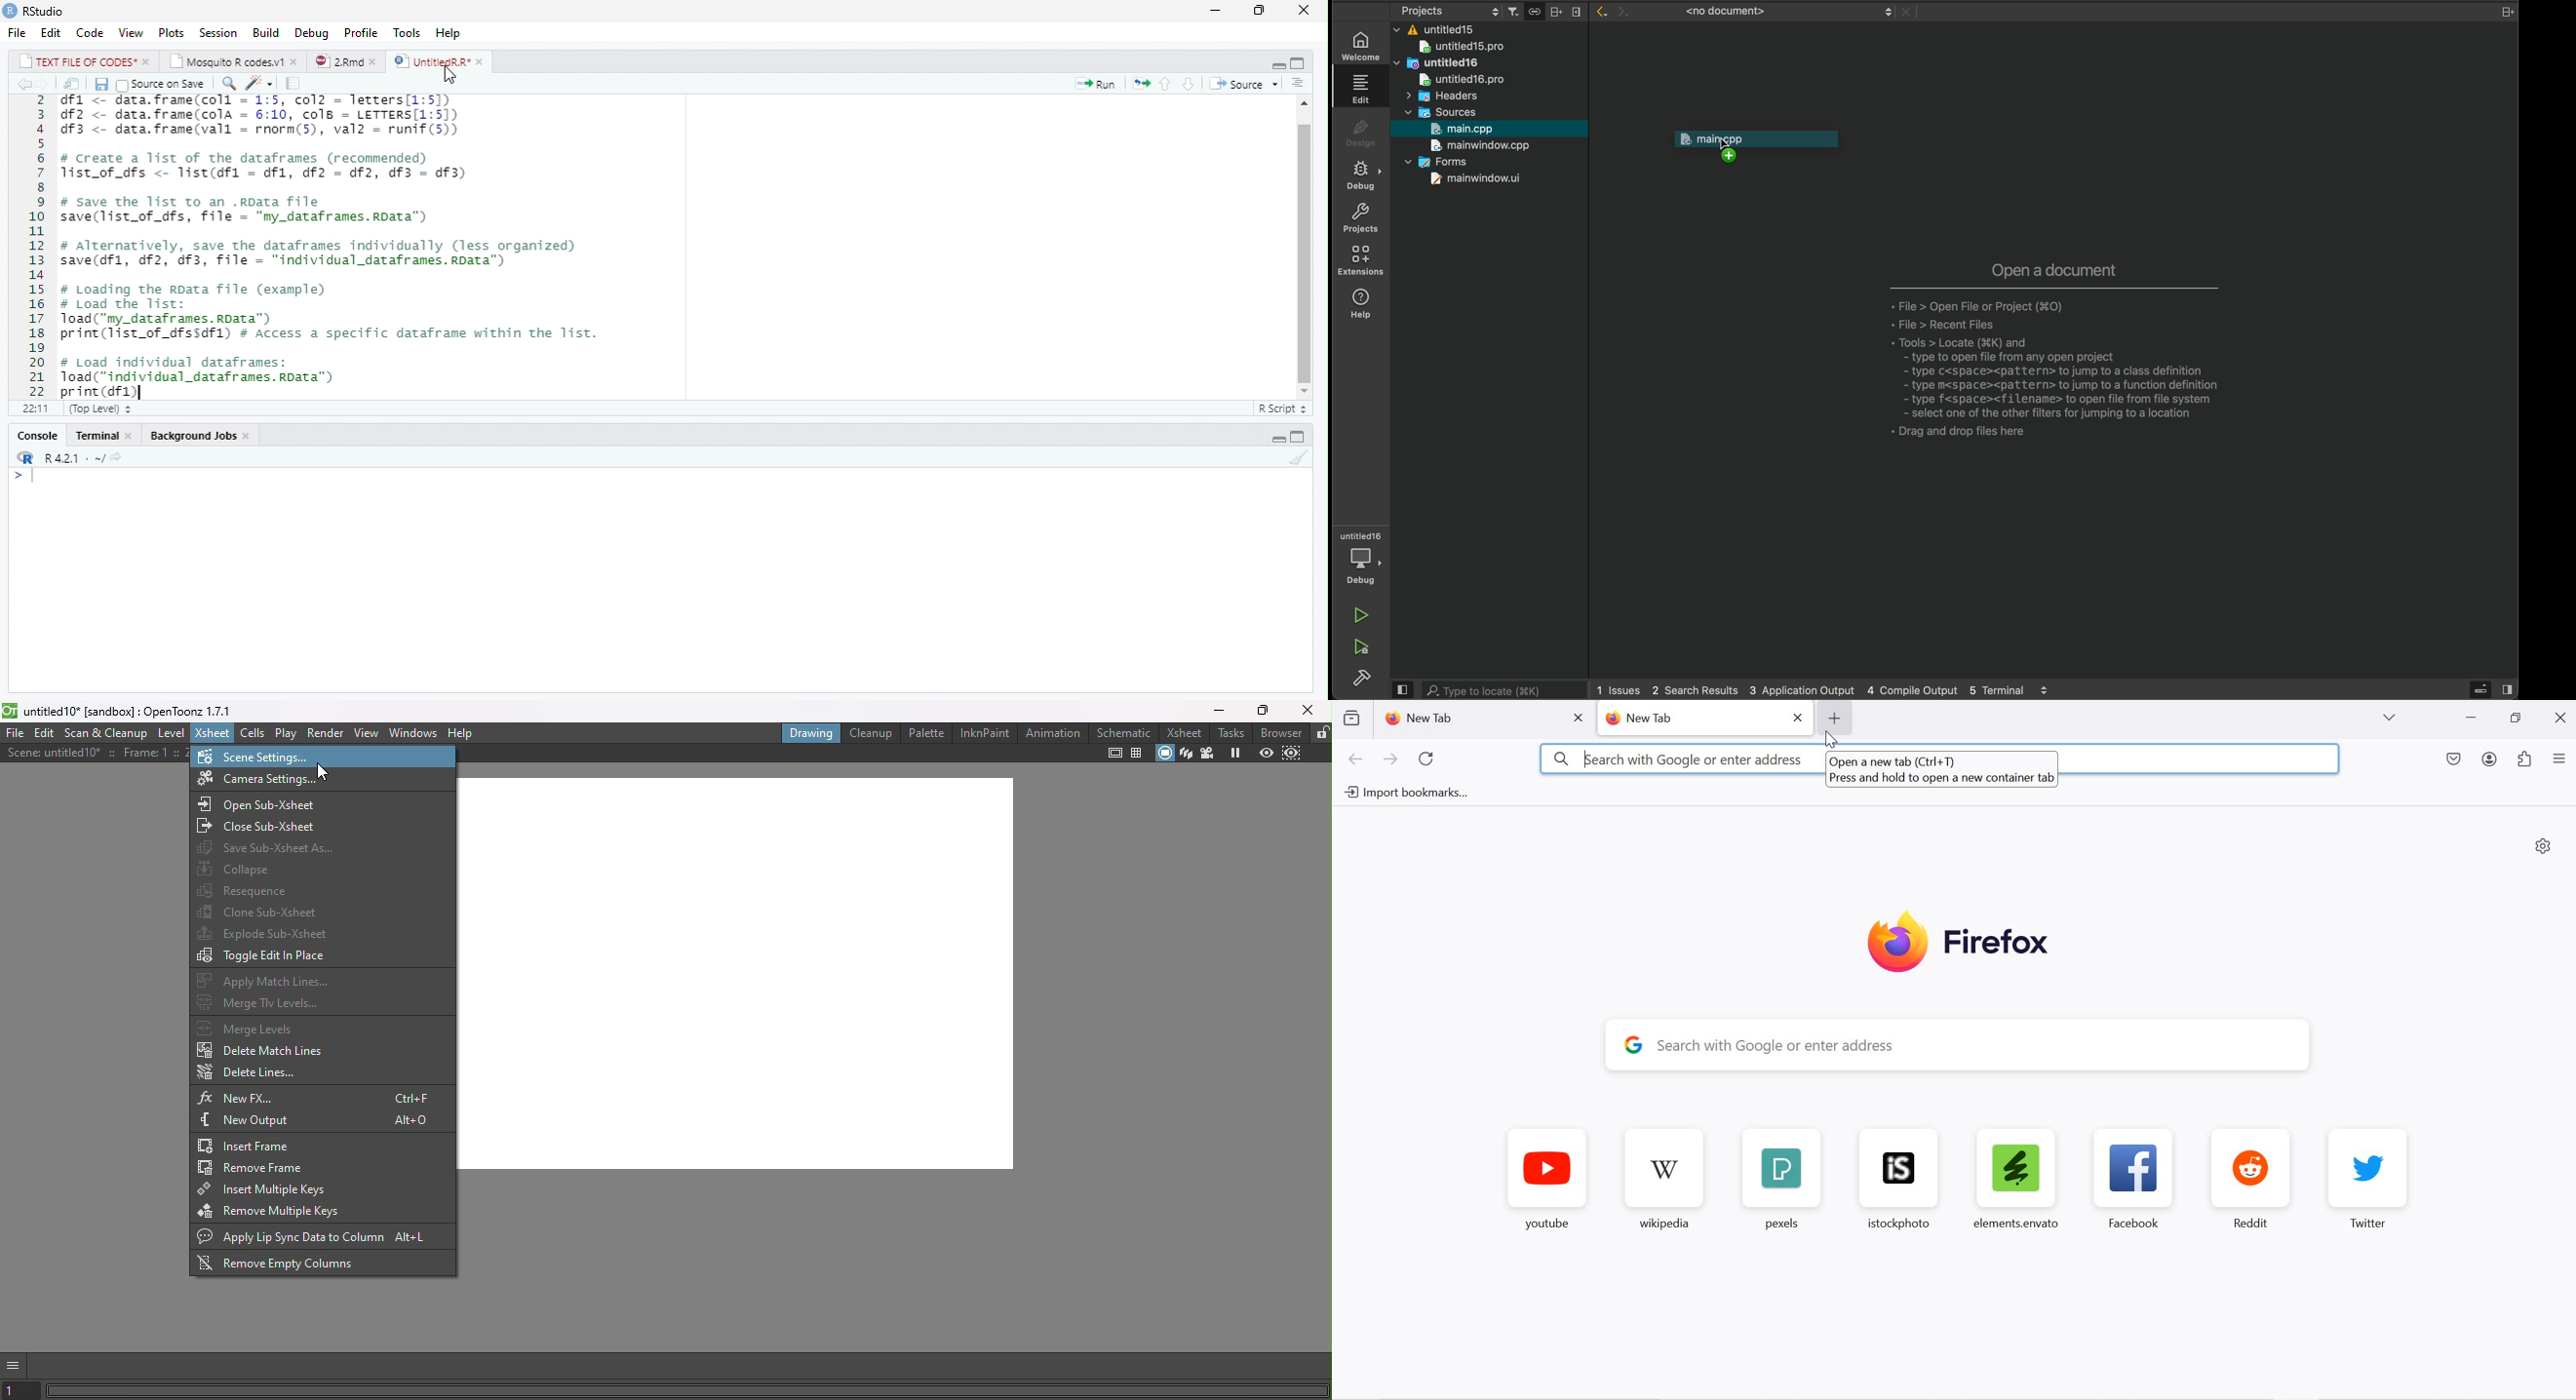 The width and height of the screenshot is (2576, 1400). I want to click on Mosquito R codes.v1, so click(232, 60).